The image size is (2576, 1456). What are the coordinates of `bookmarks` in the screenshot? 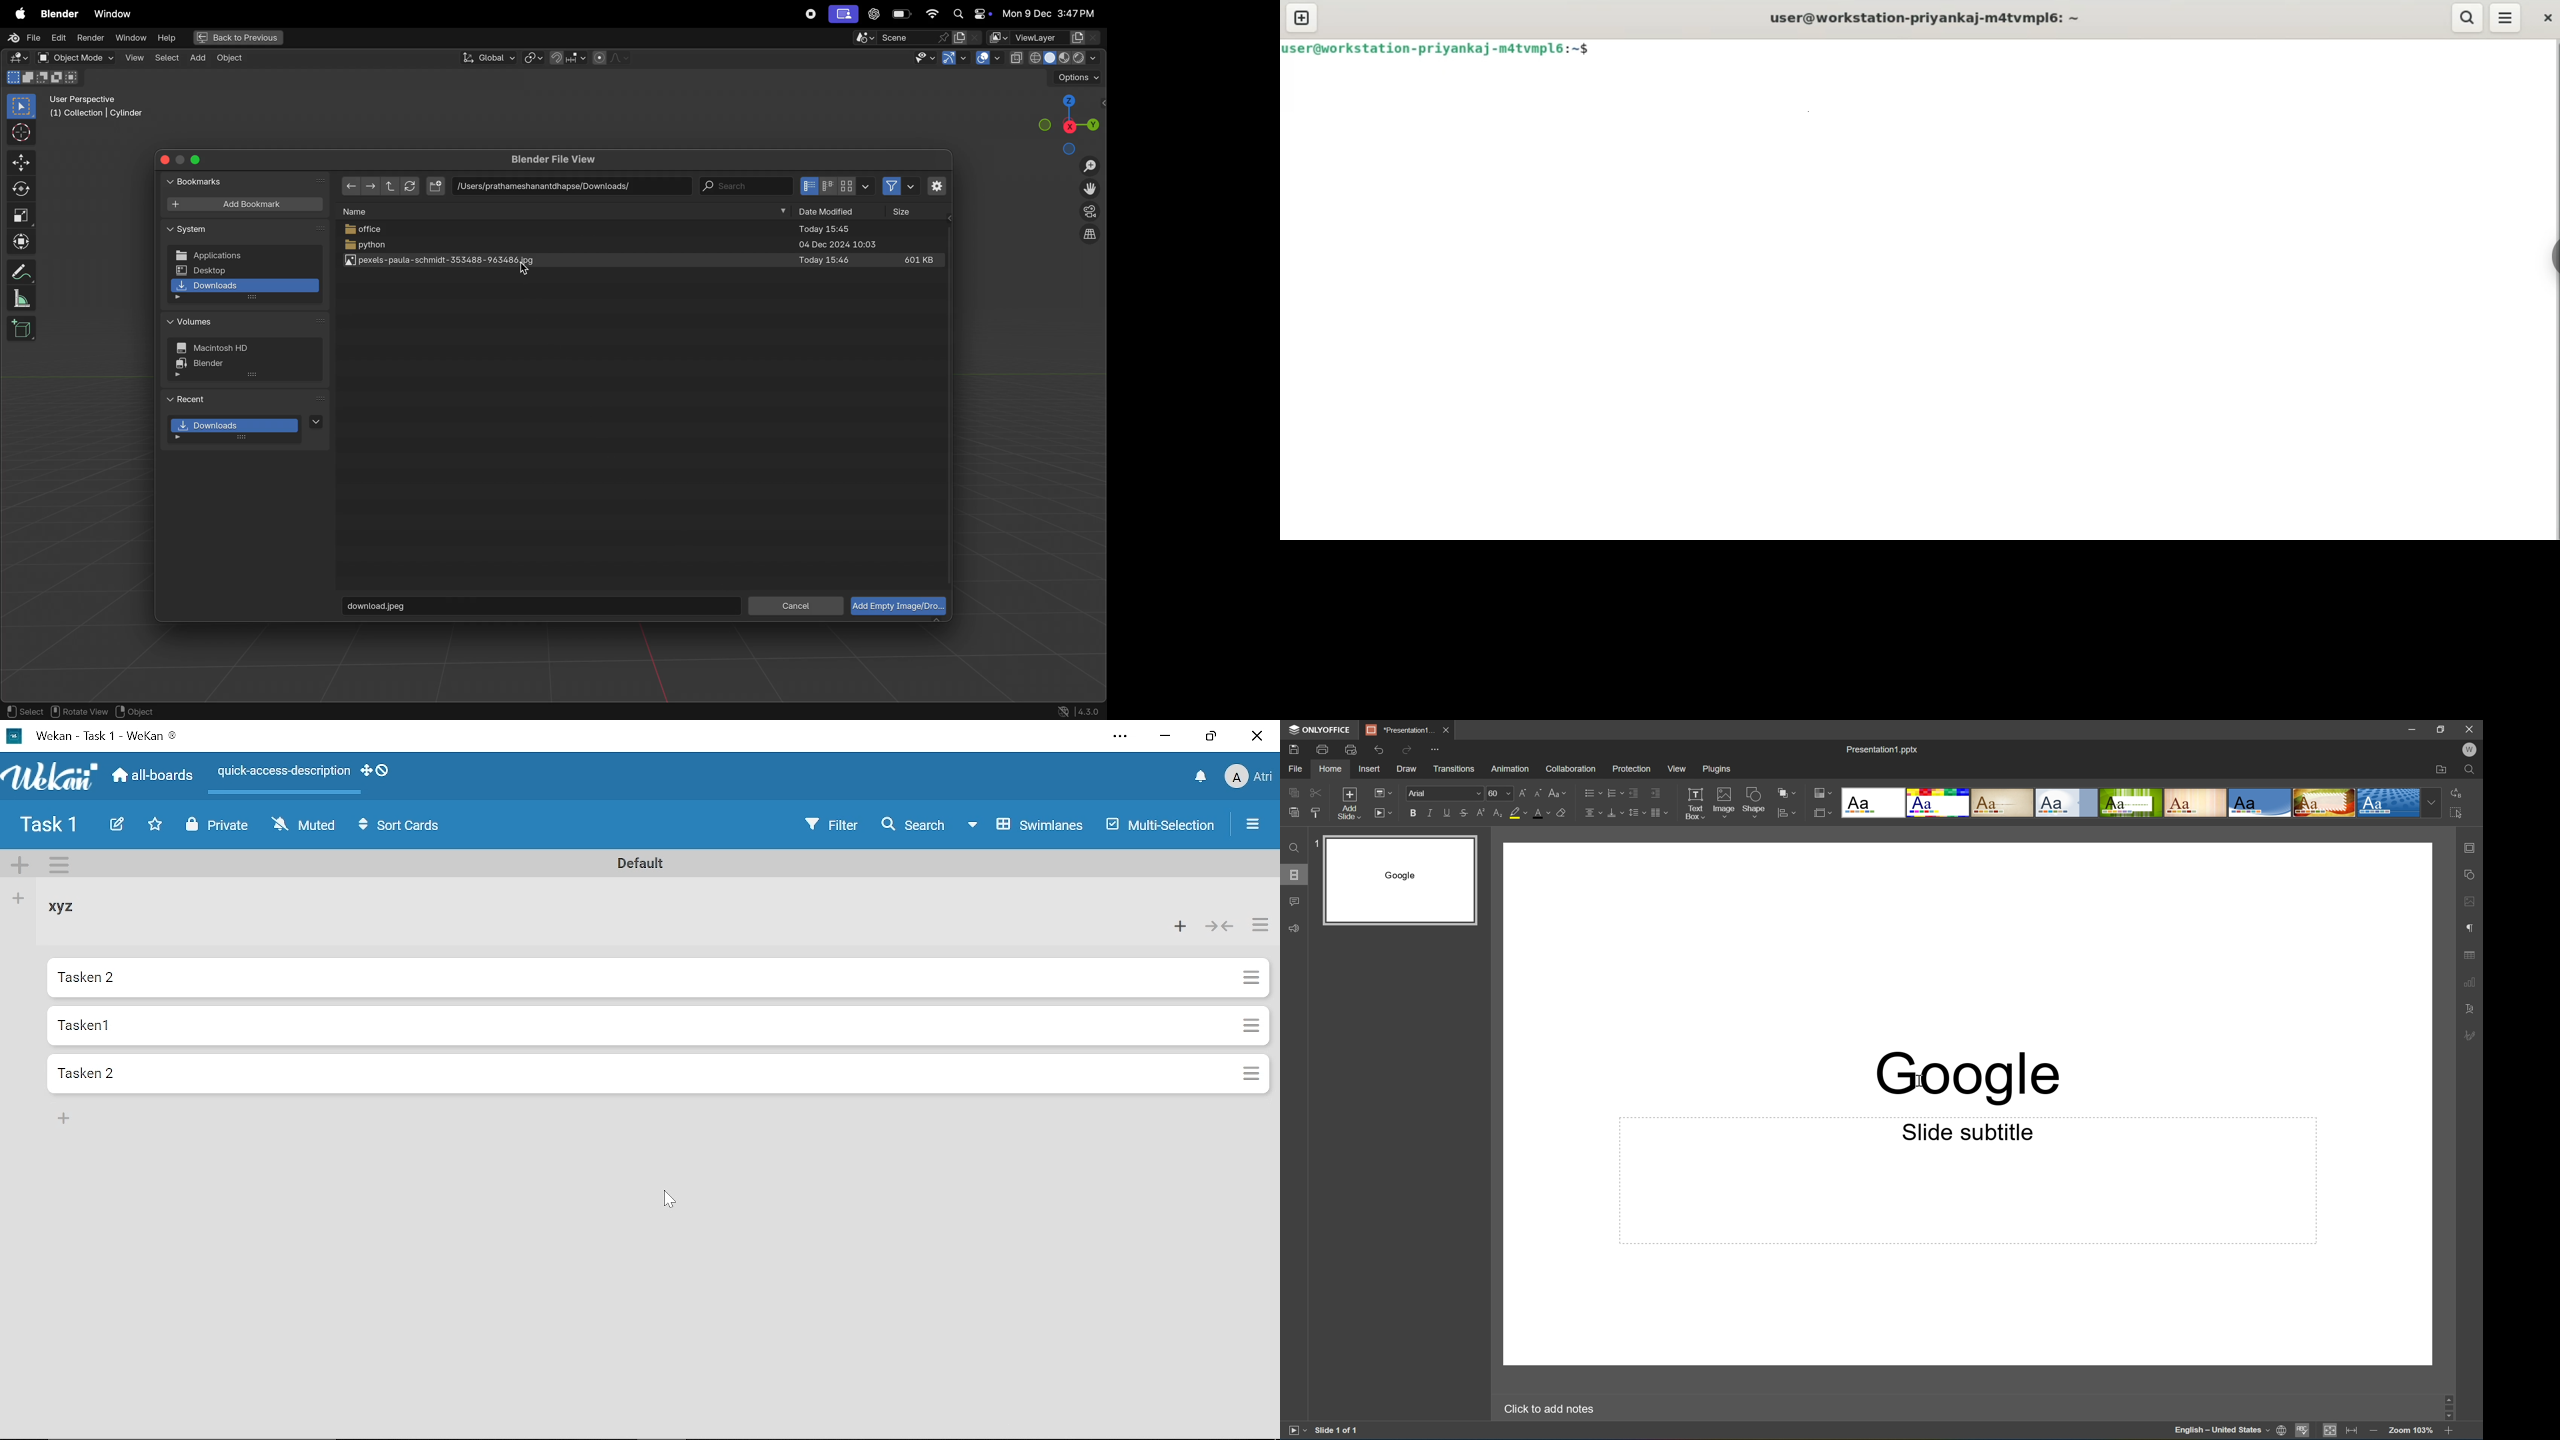 It's located at (197, 182).